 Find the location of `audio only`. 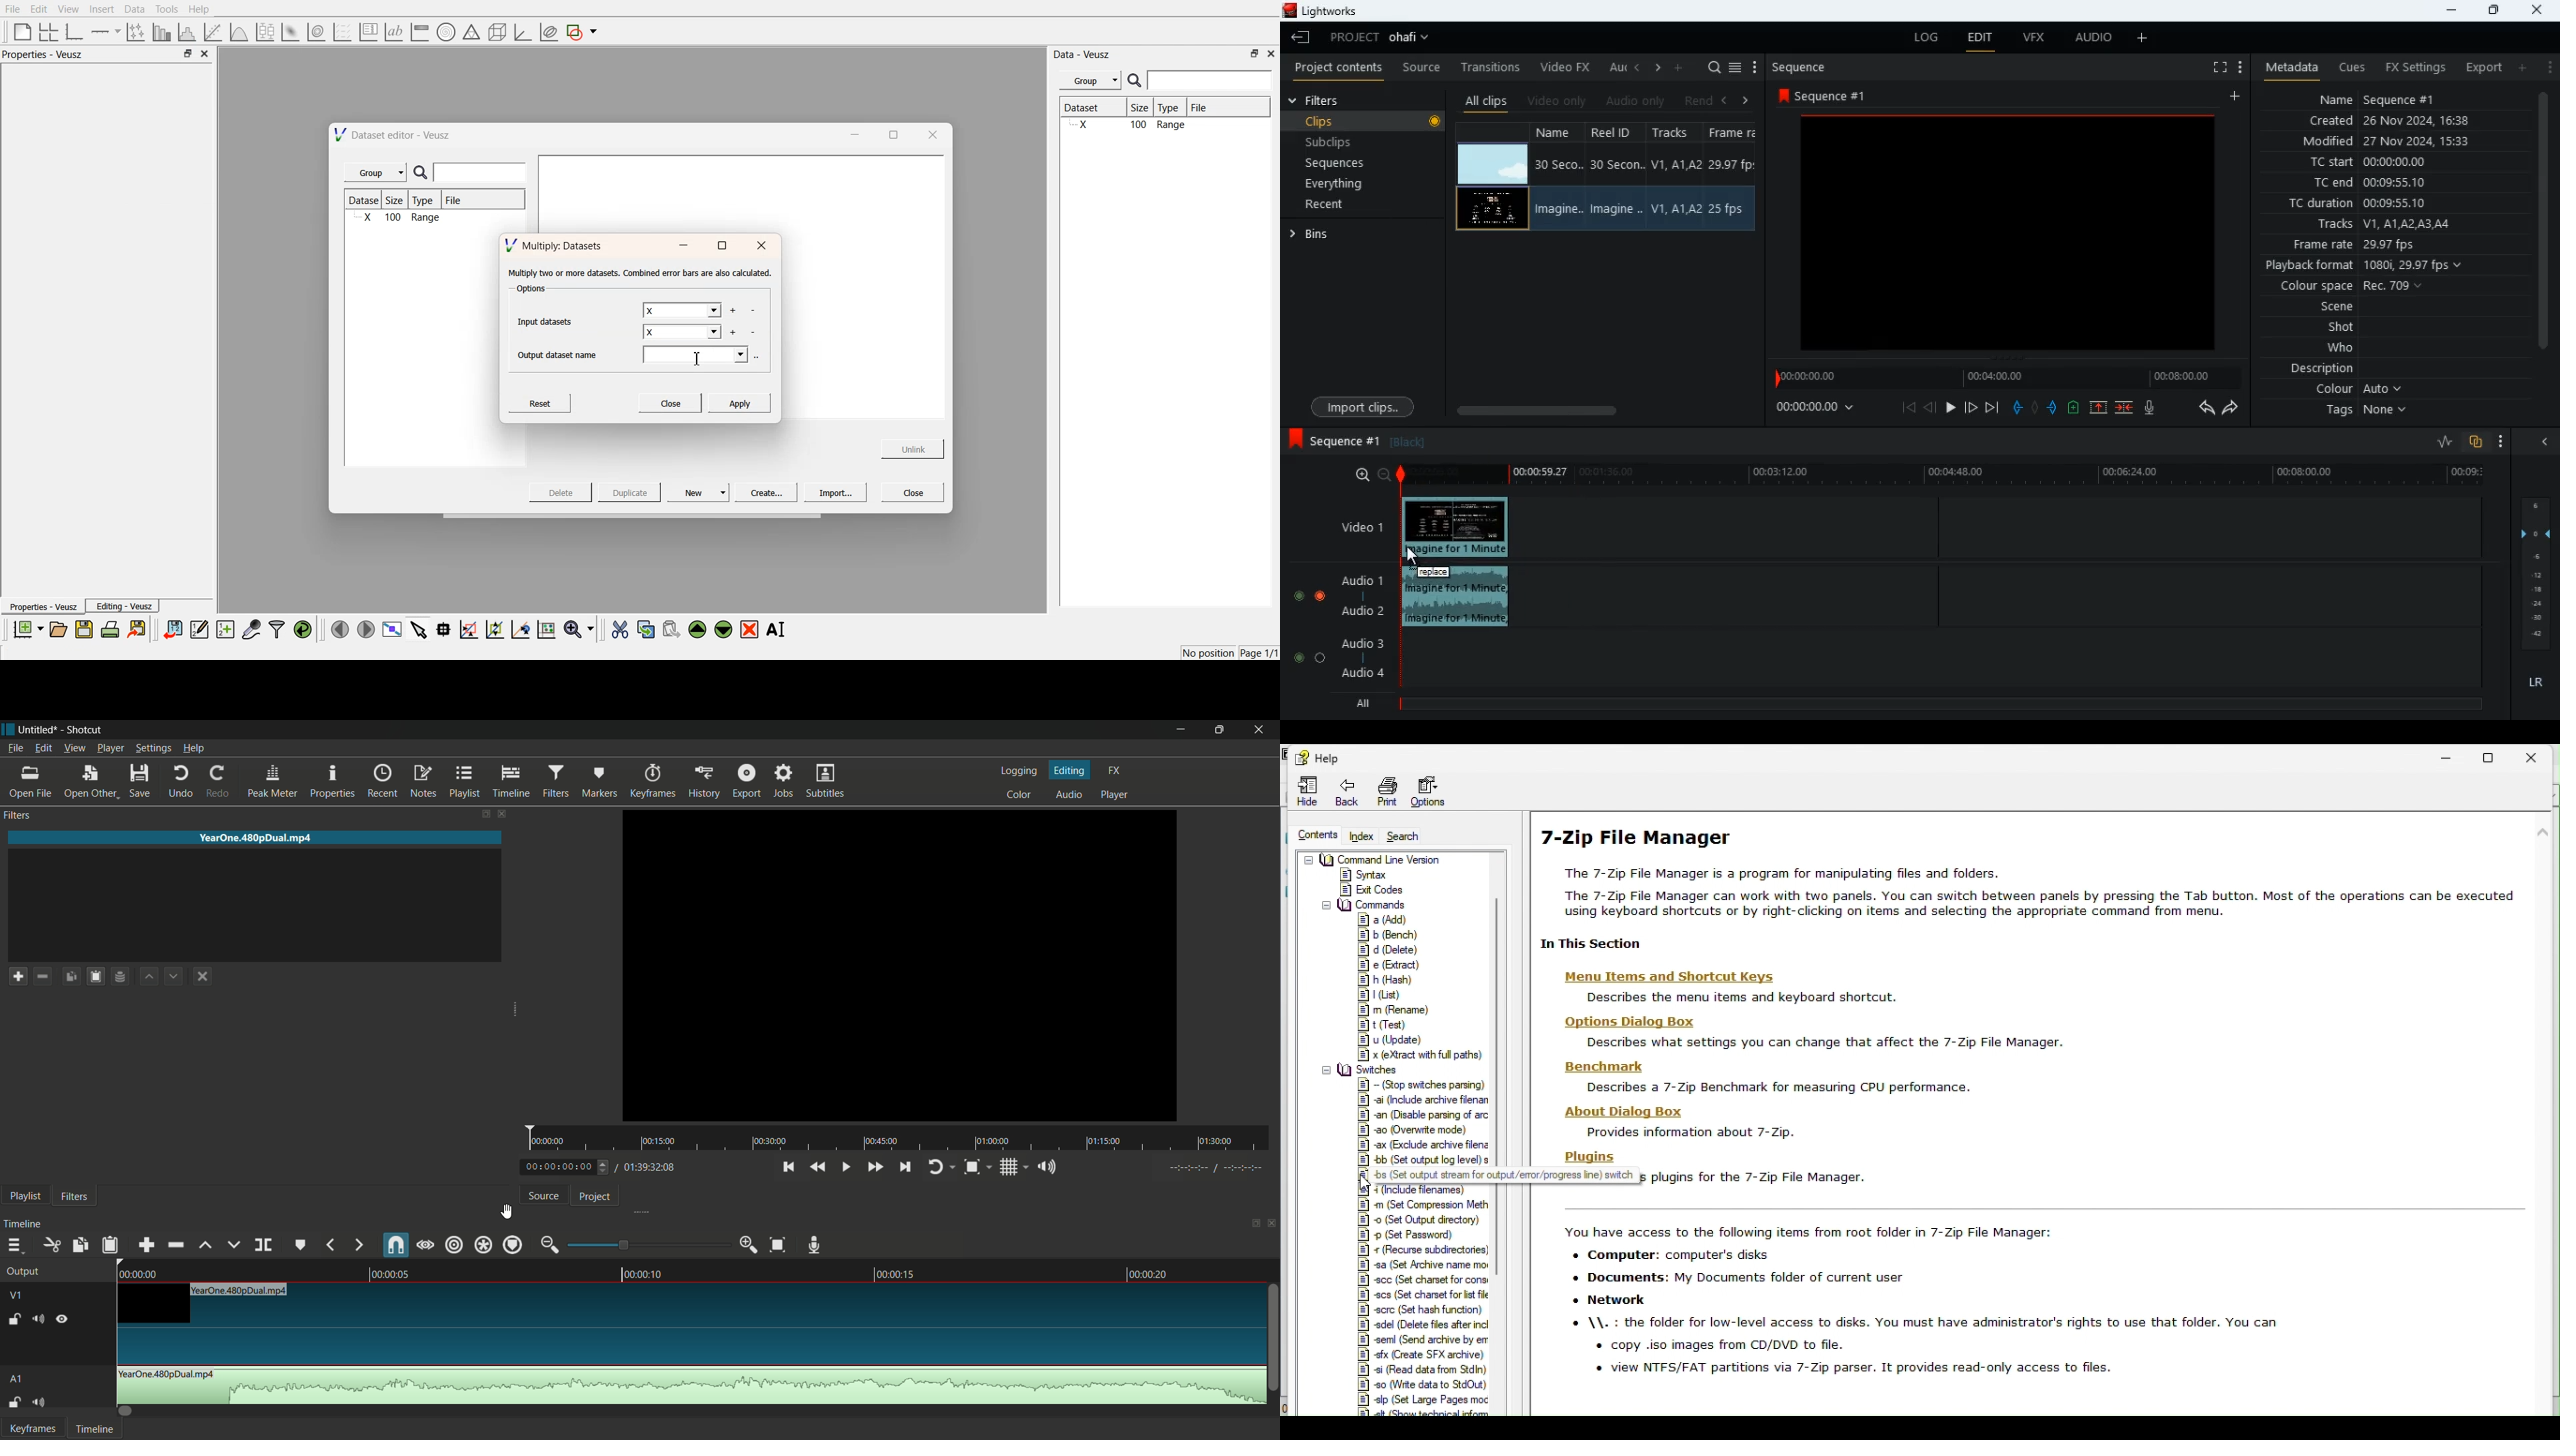

audio only is located at coordinates (1638, 101).